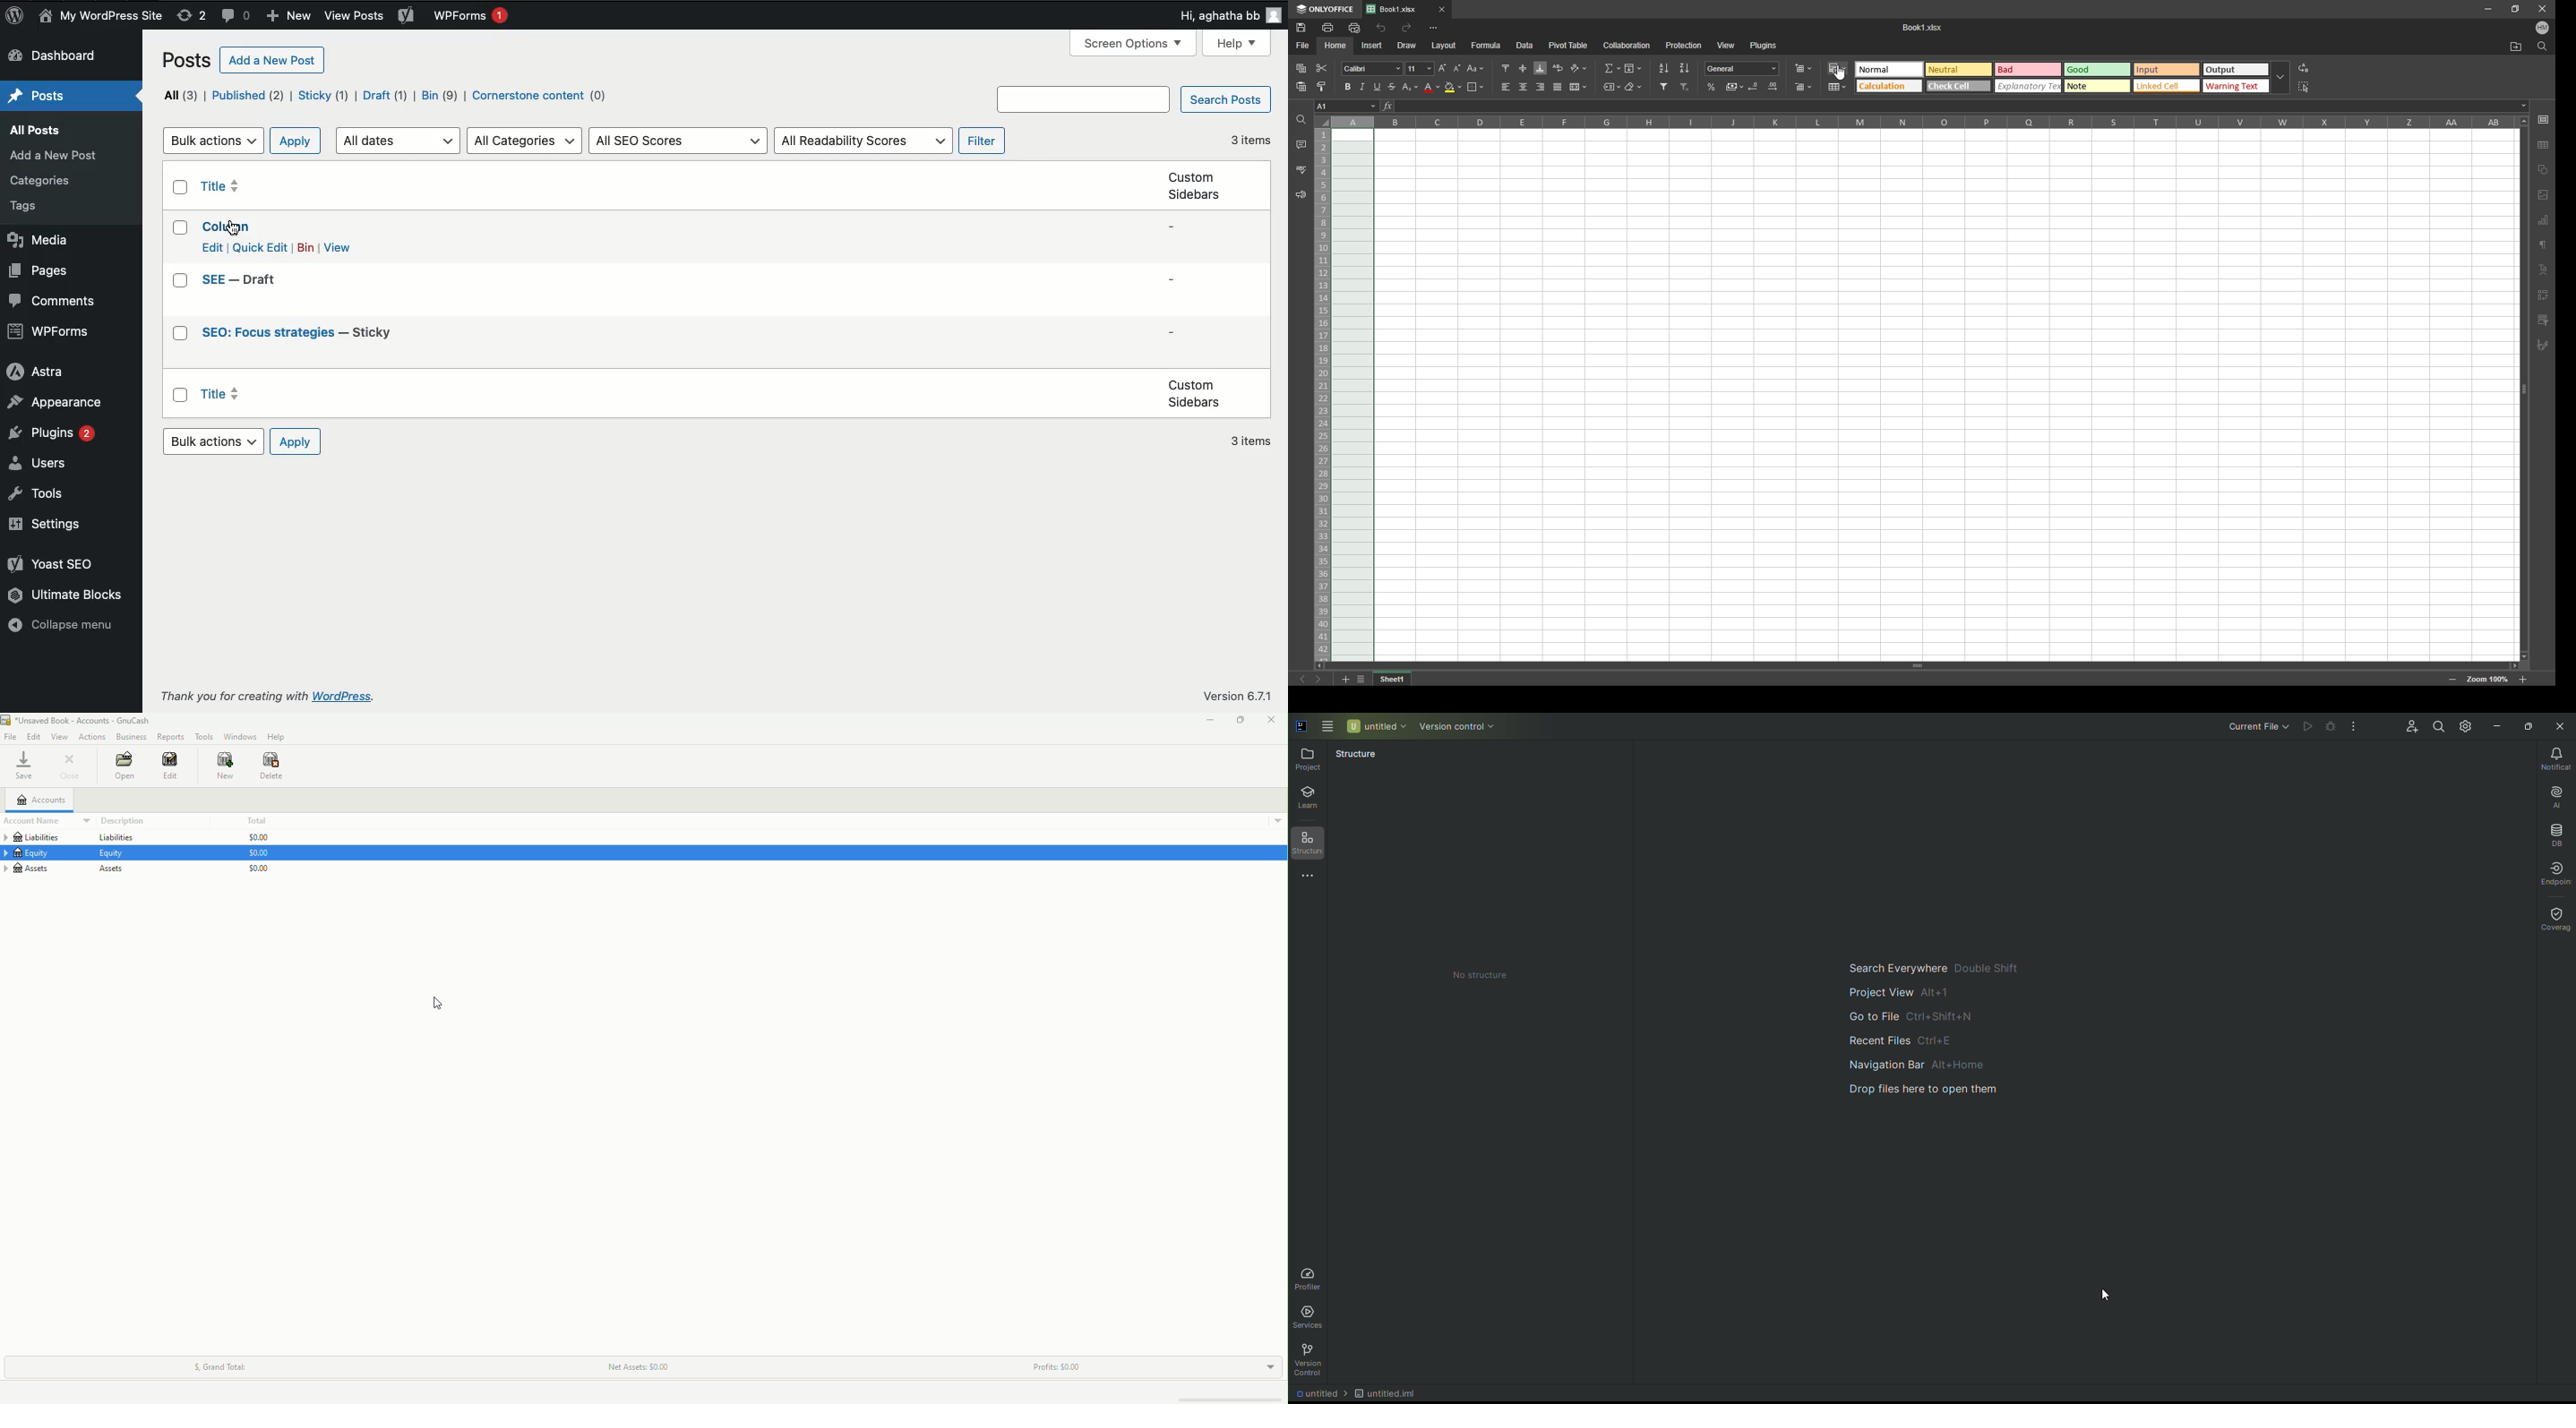  I want to click on align bottom, so click(1541, 68).